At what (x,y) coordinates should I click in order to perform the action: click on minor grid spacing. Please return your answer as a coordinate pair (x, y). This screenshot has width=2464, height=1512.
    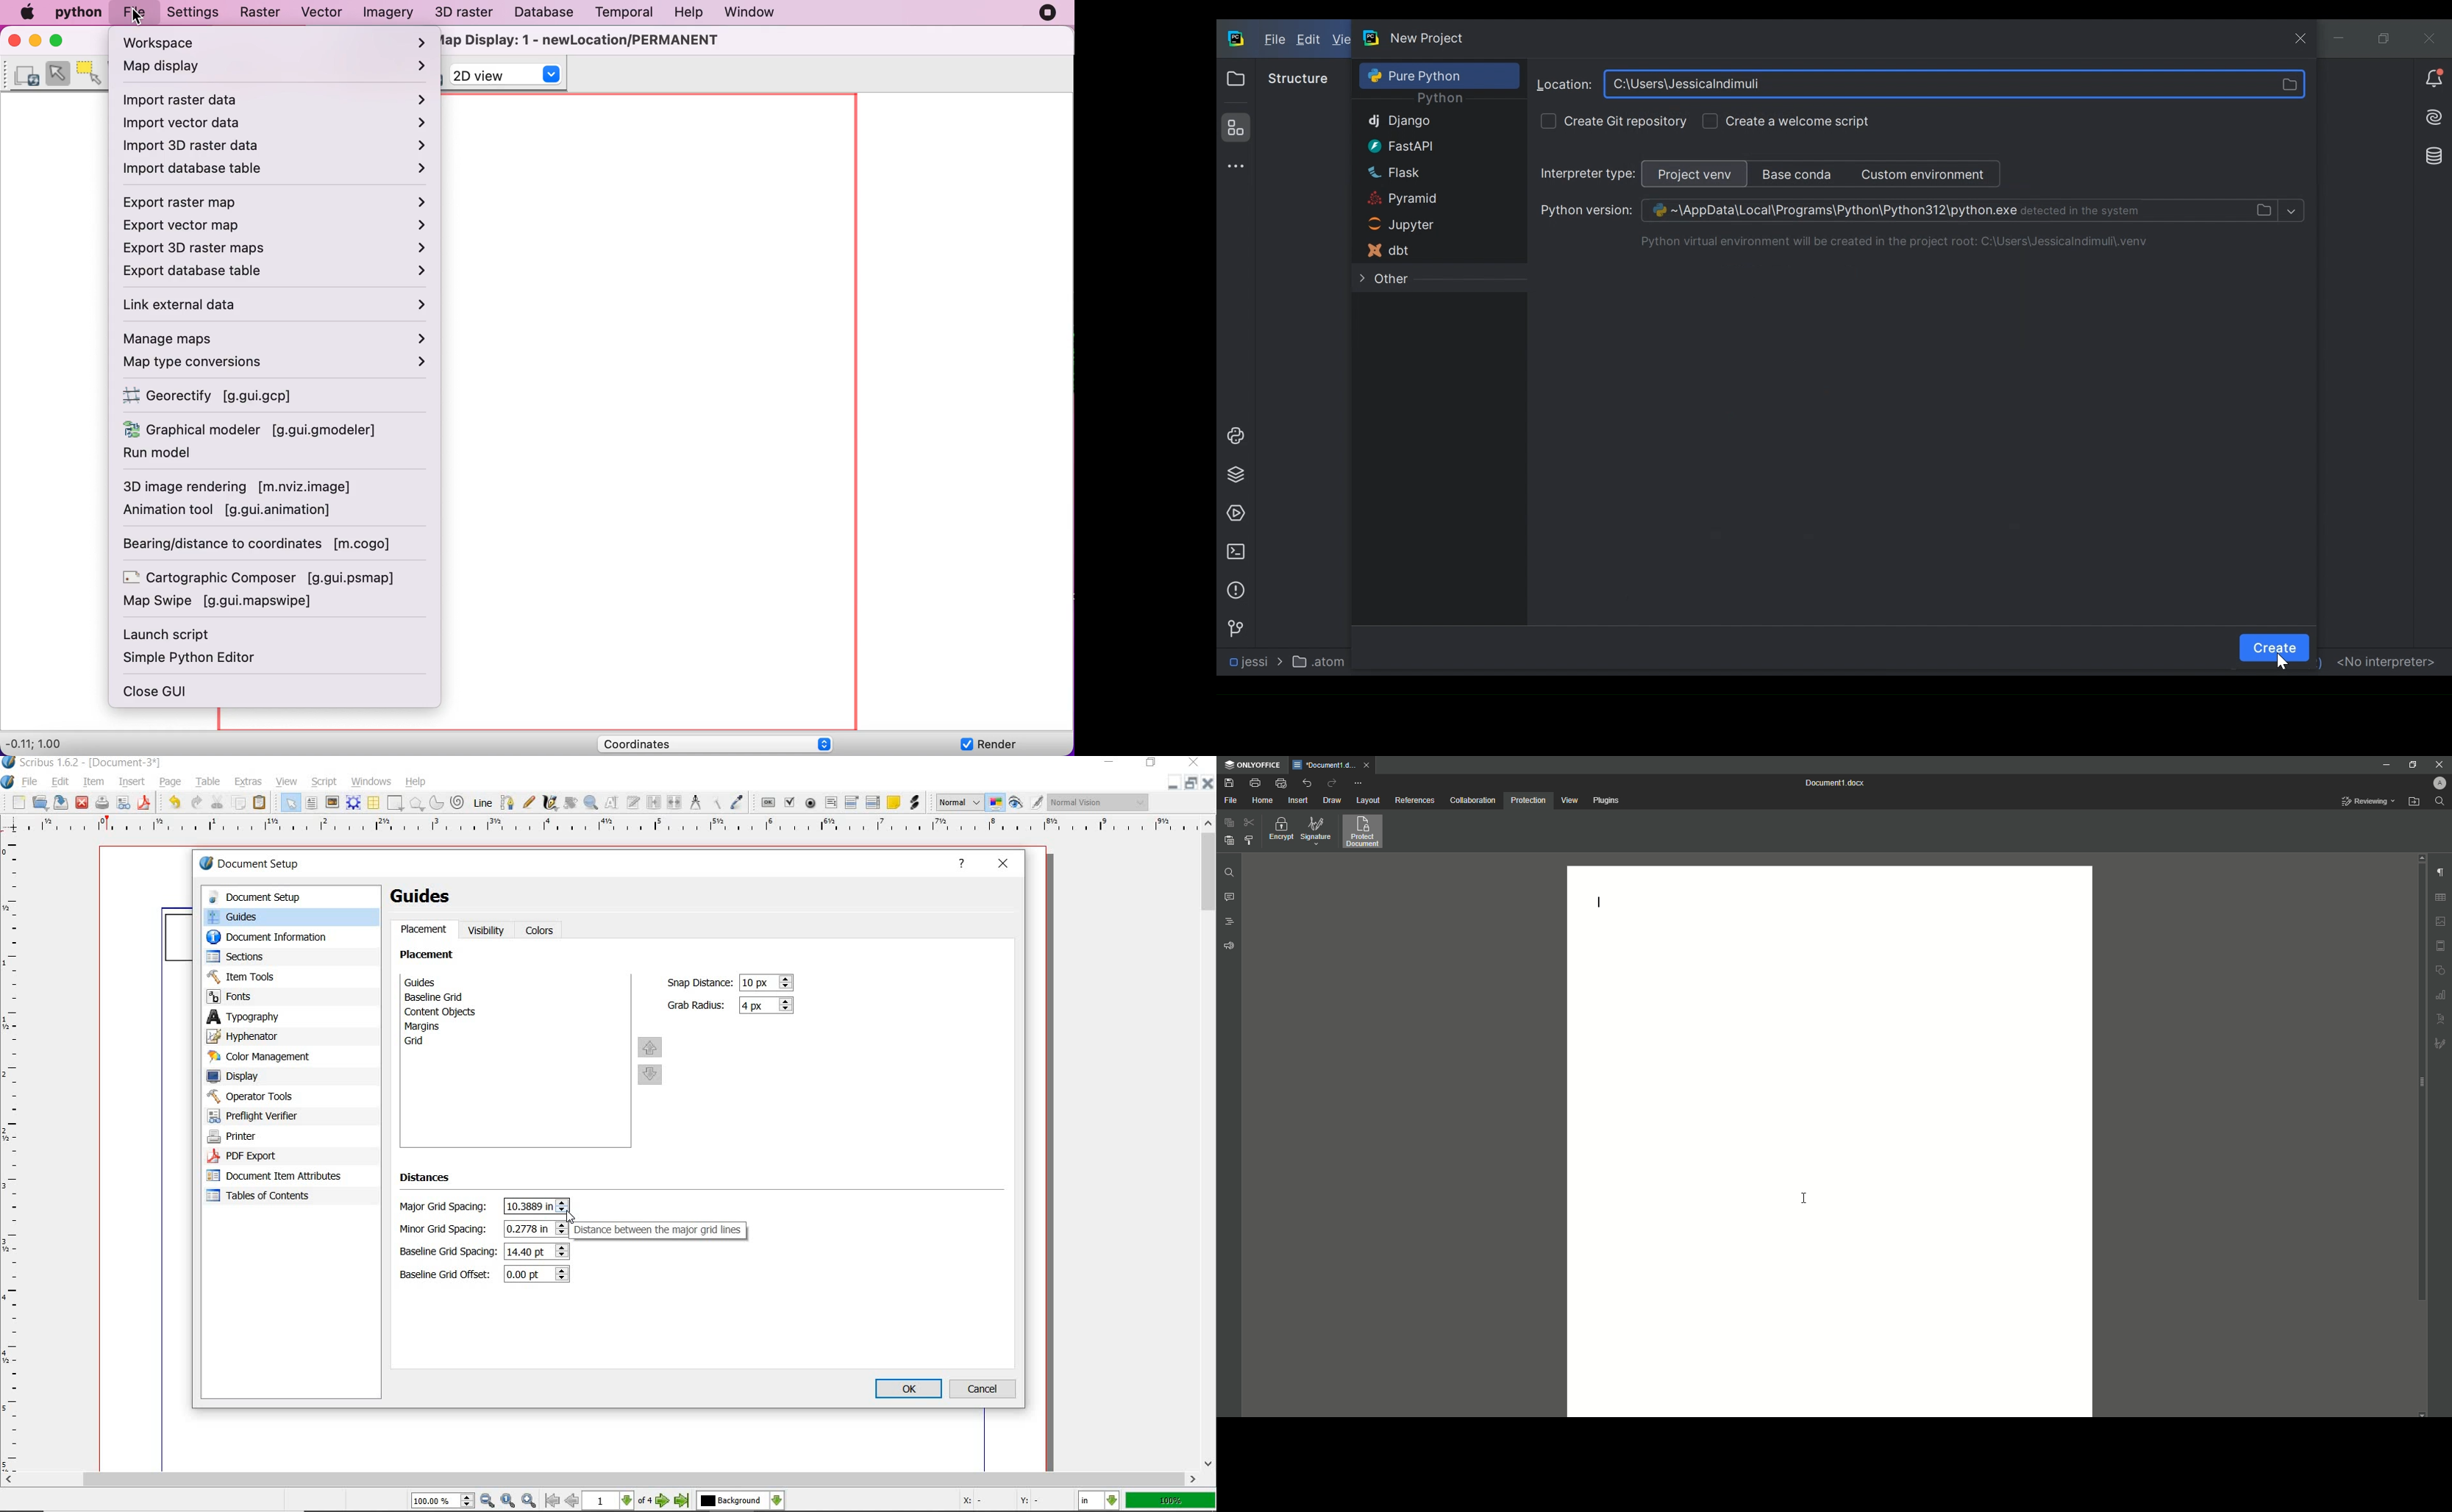
    Looking at the image, I should click on (536, 1228).